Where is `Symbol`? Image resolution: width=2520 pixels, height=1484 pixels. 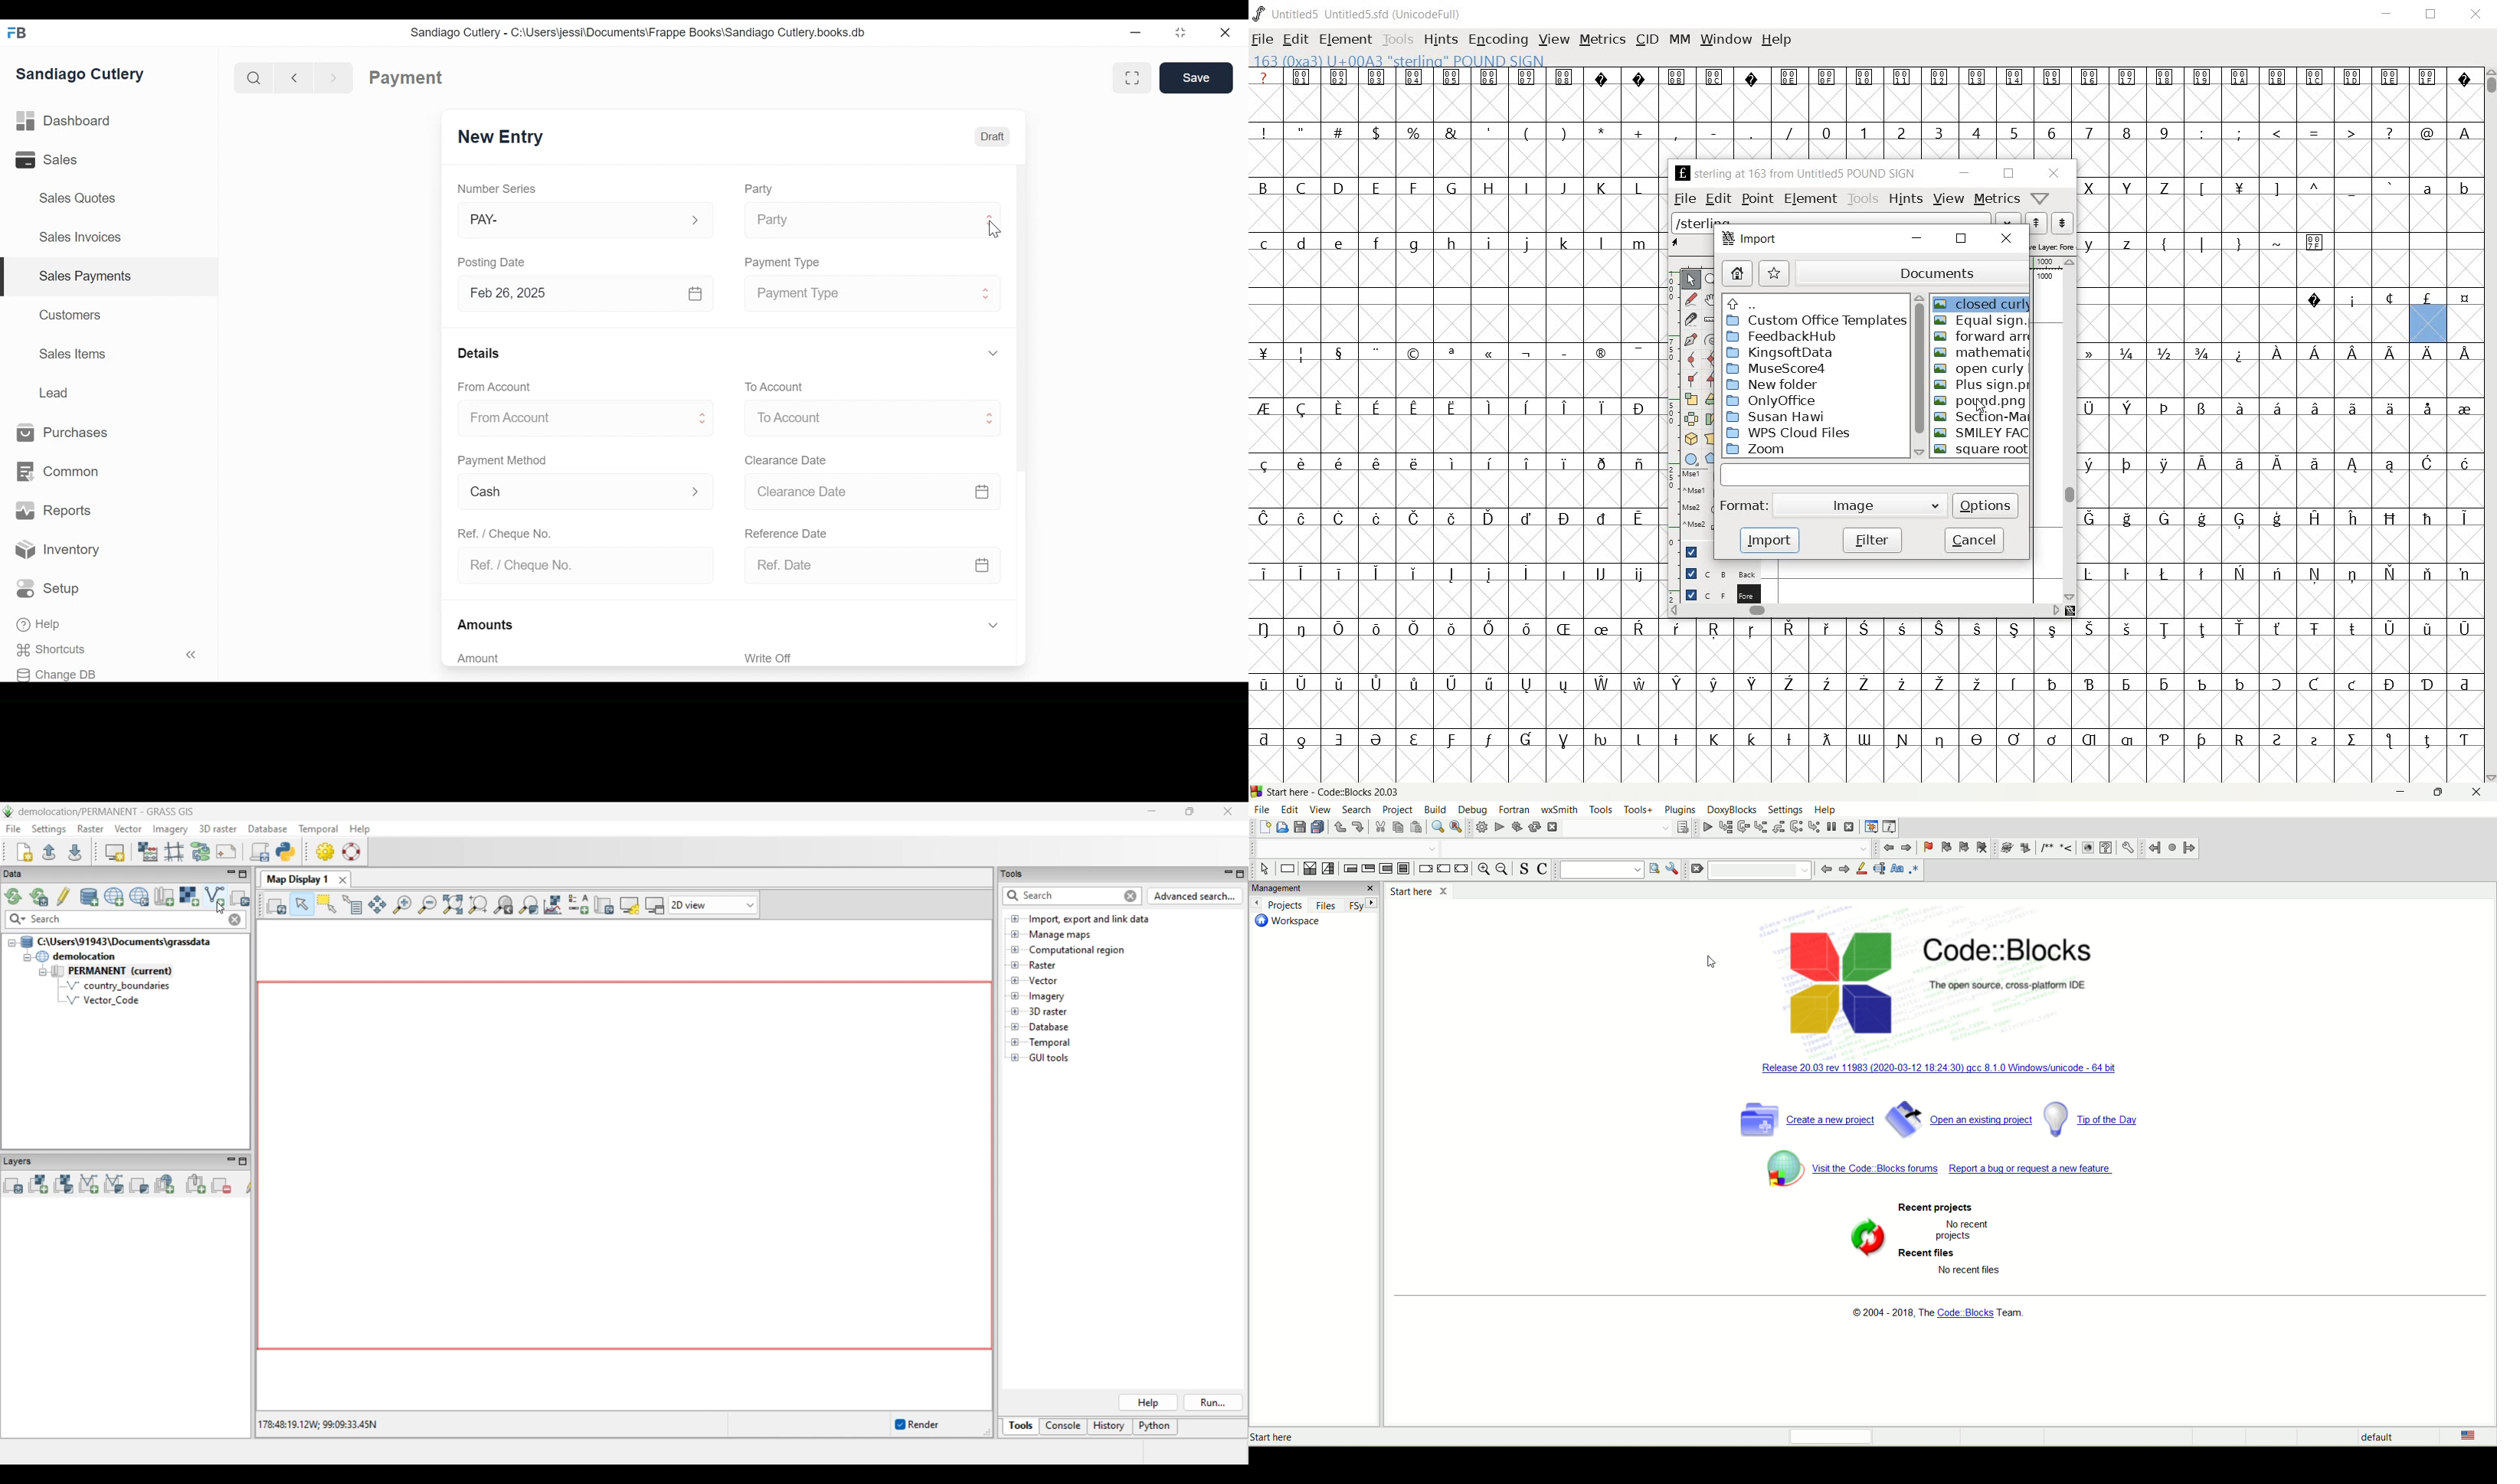
Symbol is located at coordinates (1266, 464).